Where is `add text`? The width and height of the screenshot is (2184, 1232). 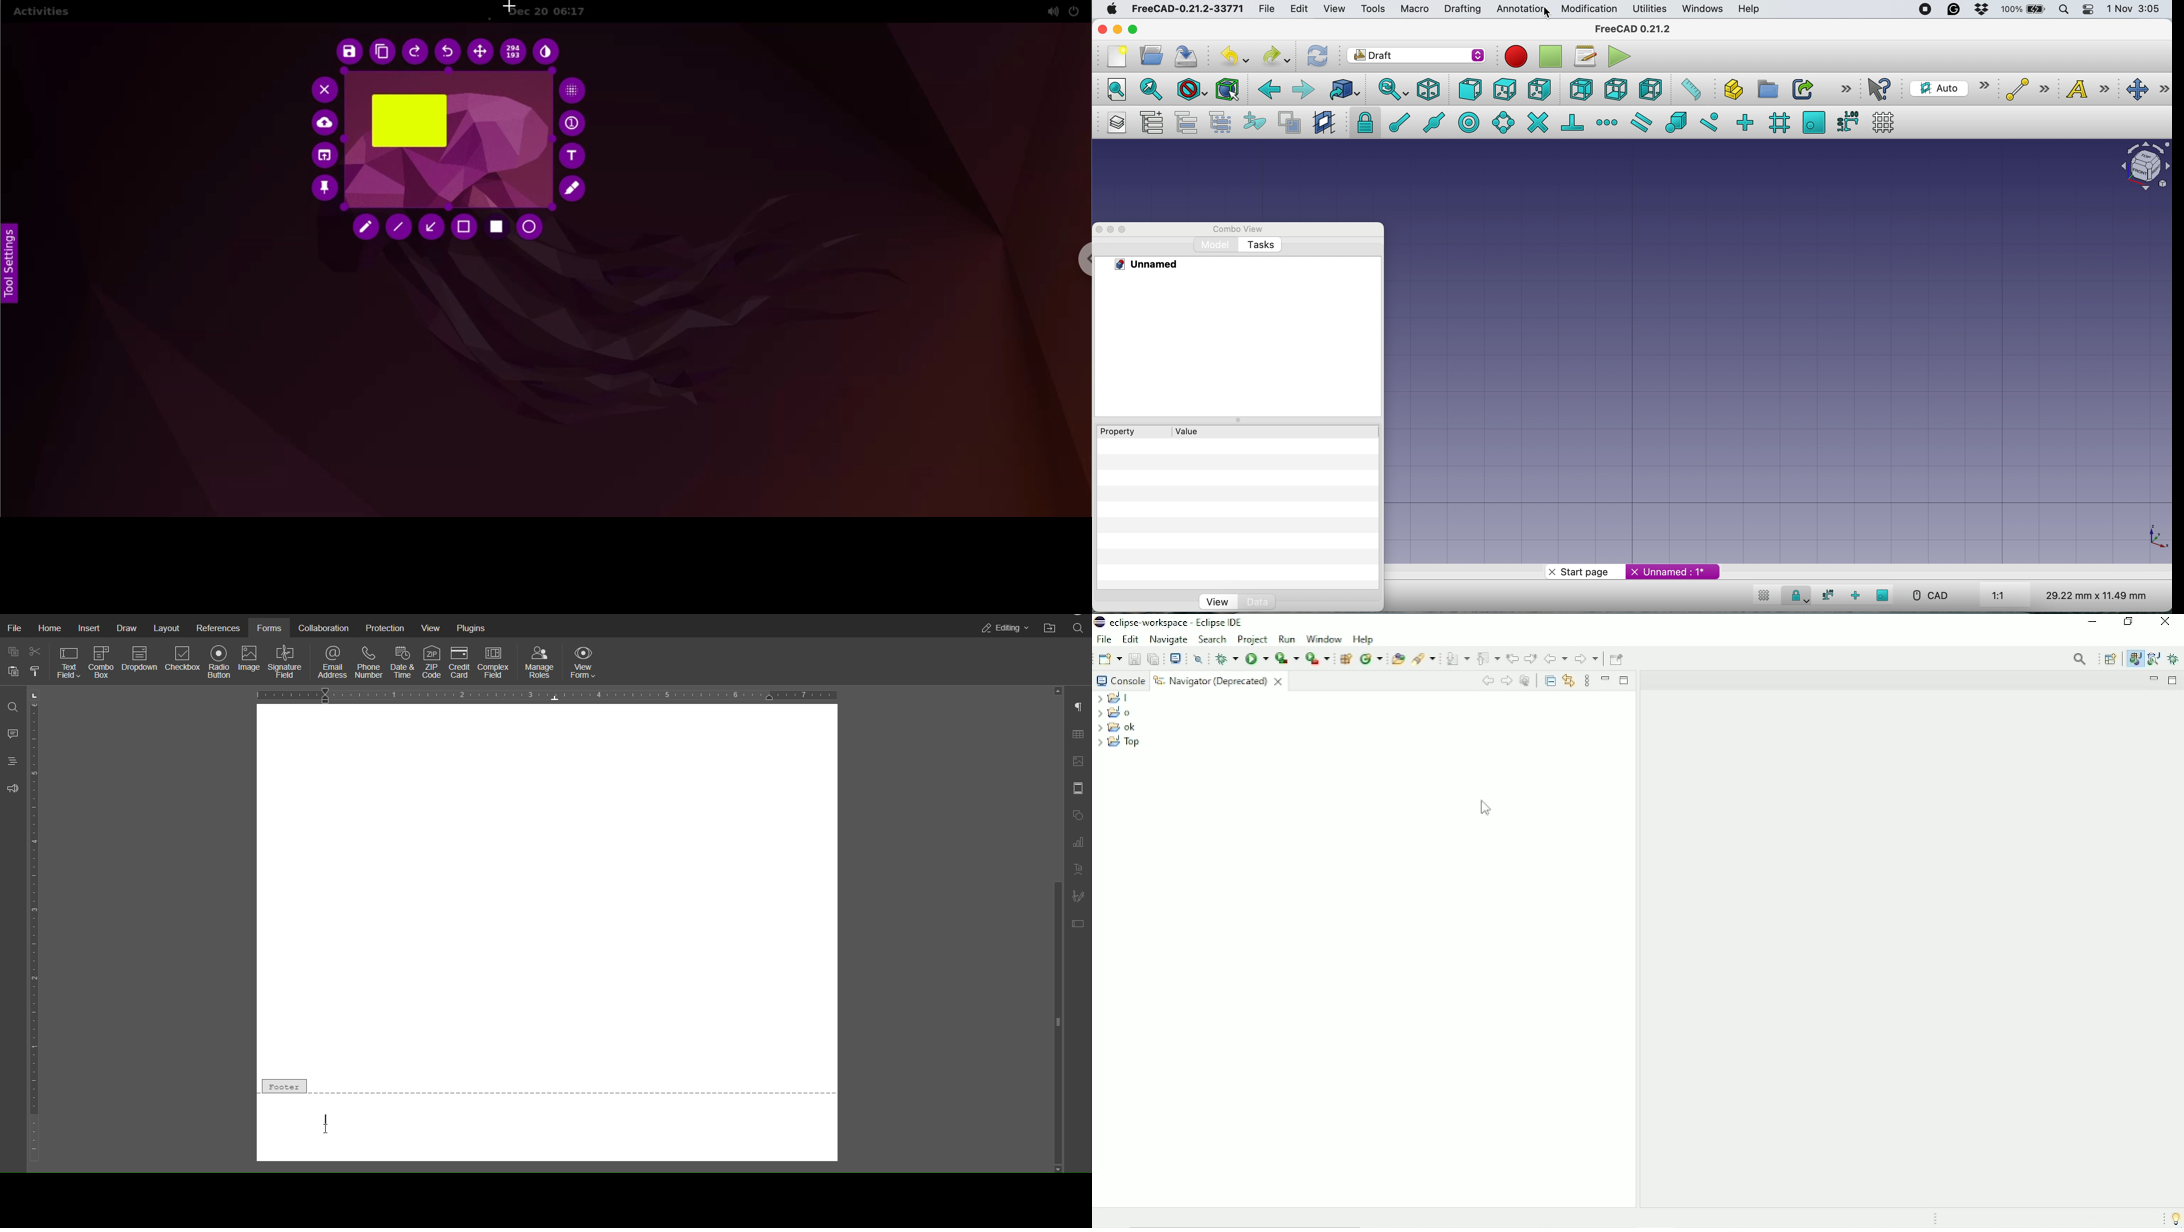 add text is located at coordinates (574, 156).